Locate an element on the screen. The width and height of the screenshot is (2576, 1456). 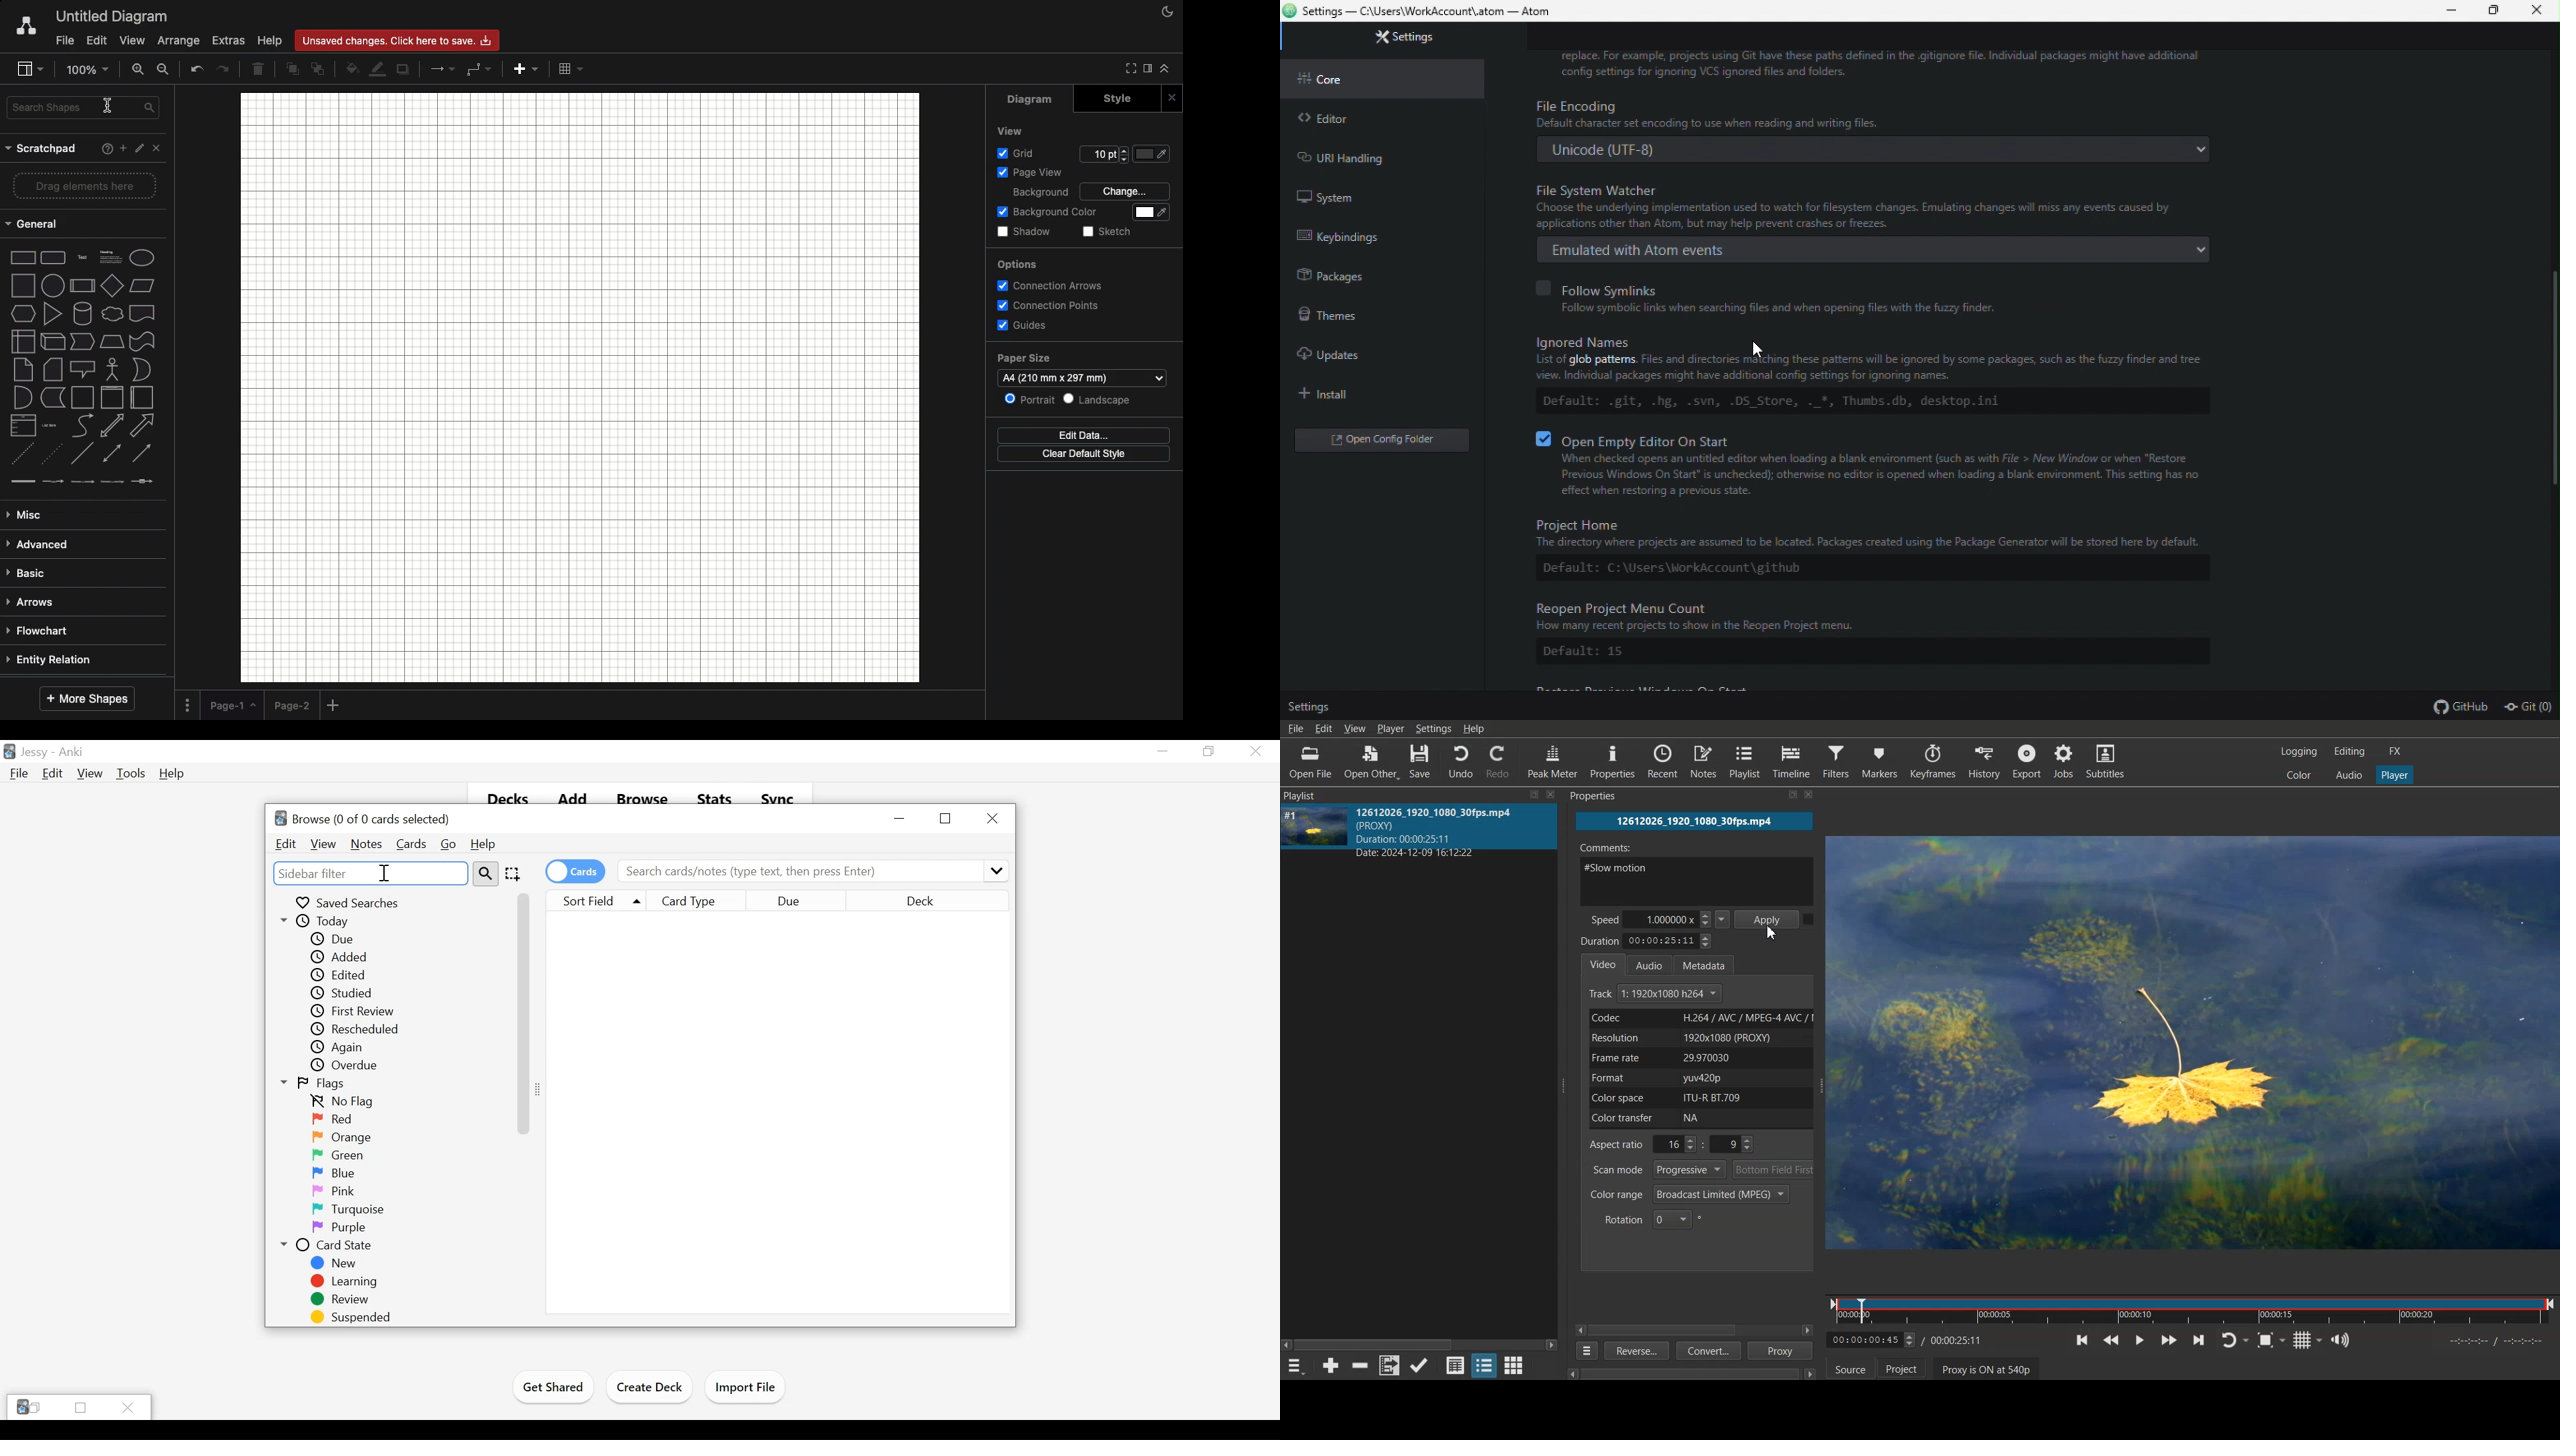
Toggle Cards on/off is located at coordinates (575, 871).